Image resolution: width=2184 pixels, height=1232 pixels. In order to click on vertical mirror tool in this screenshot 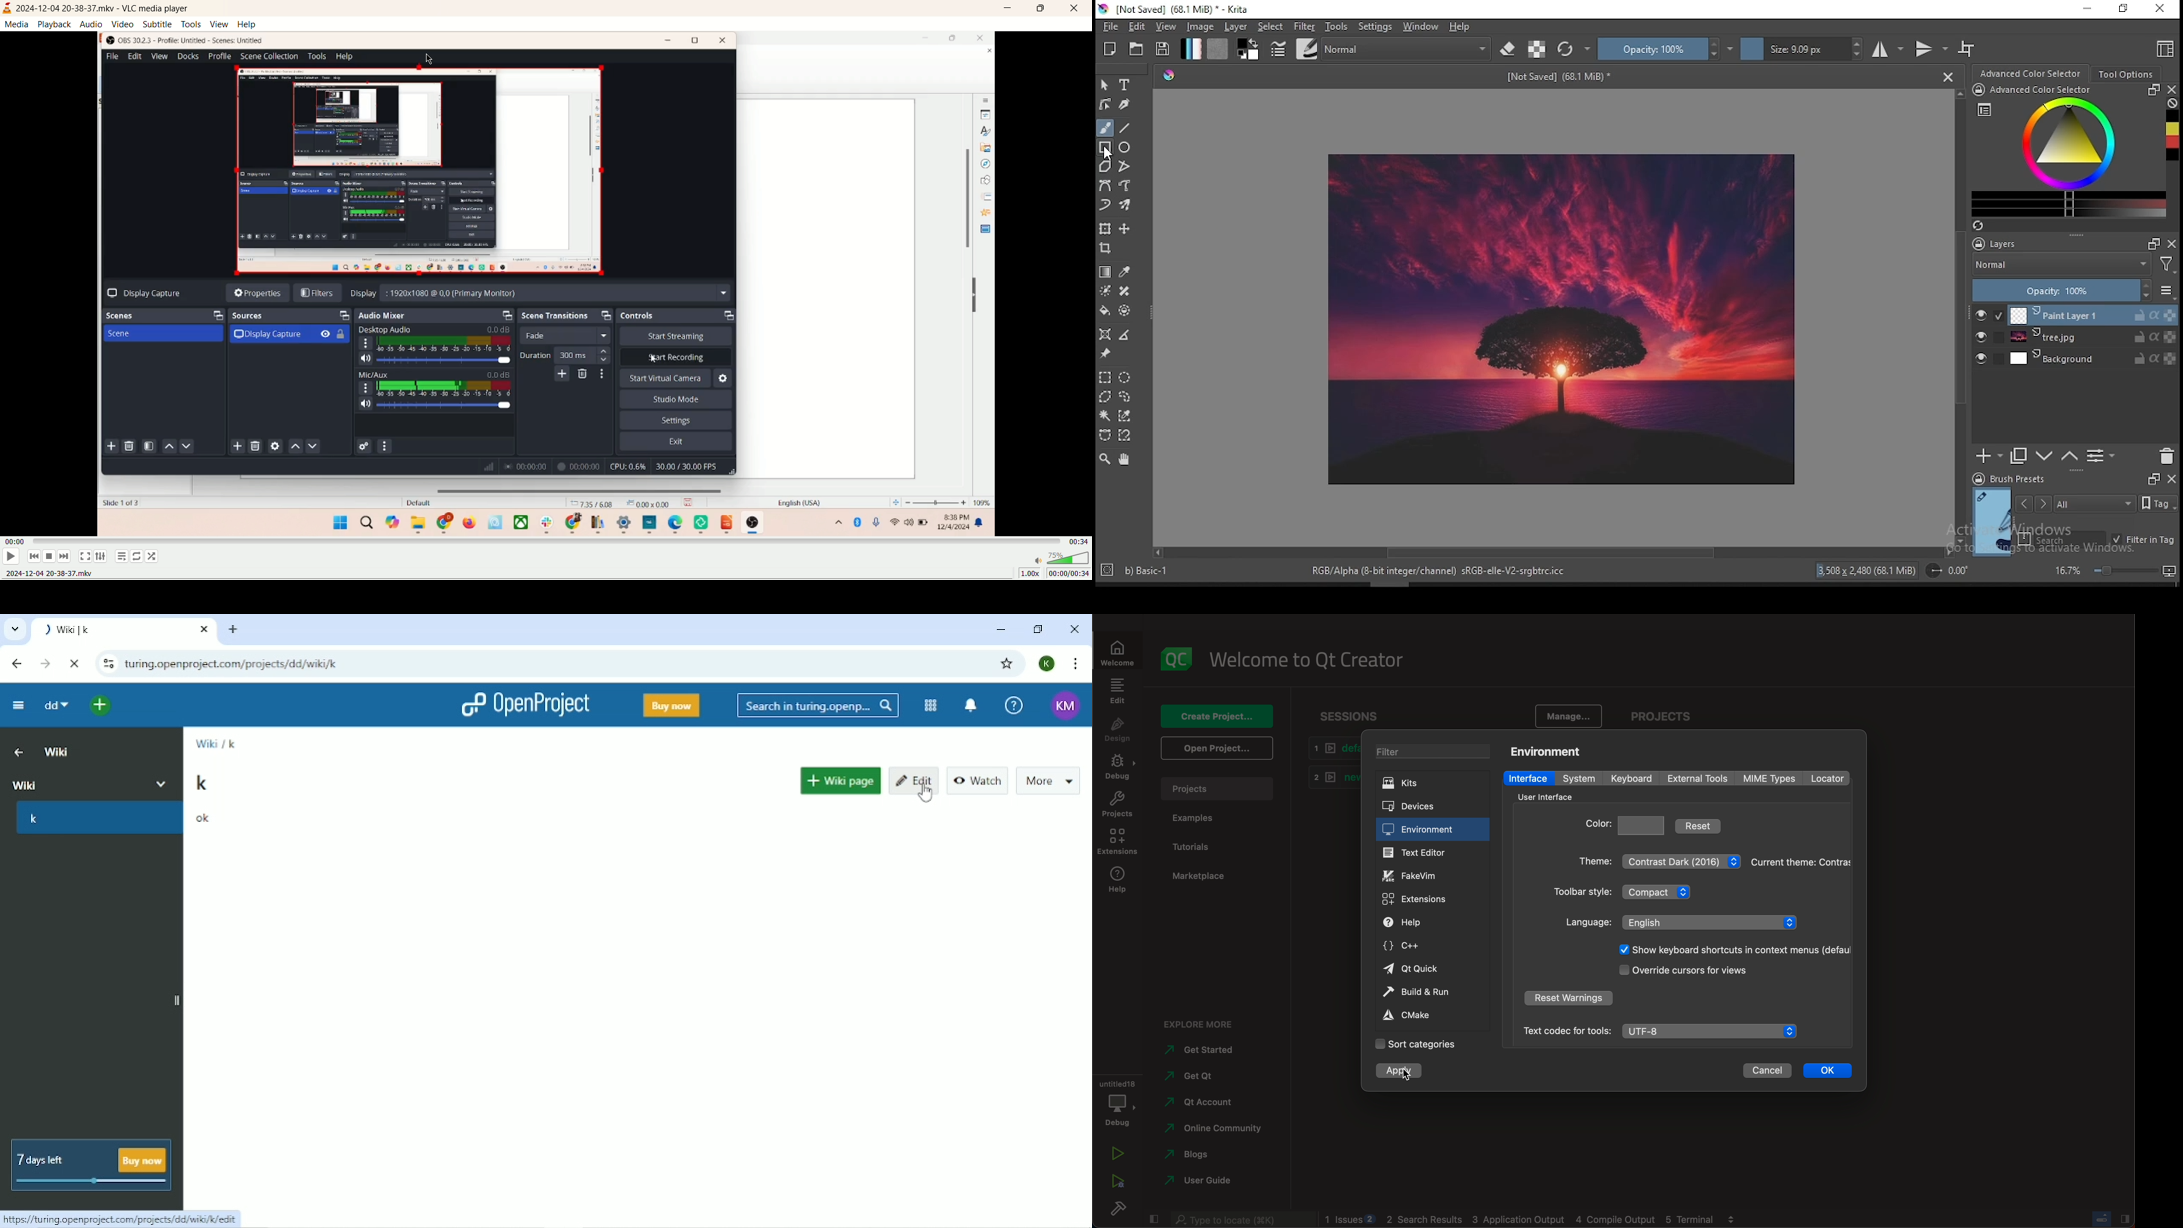, I will do `click(1931, 49)`.